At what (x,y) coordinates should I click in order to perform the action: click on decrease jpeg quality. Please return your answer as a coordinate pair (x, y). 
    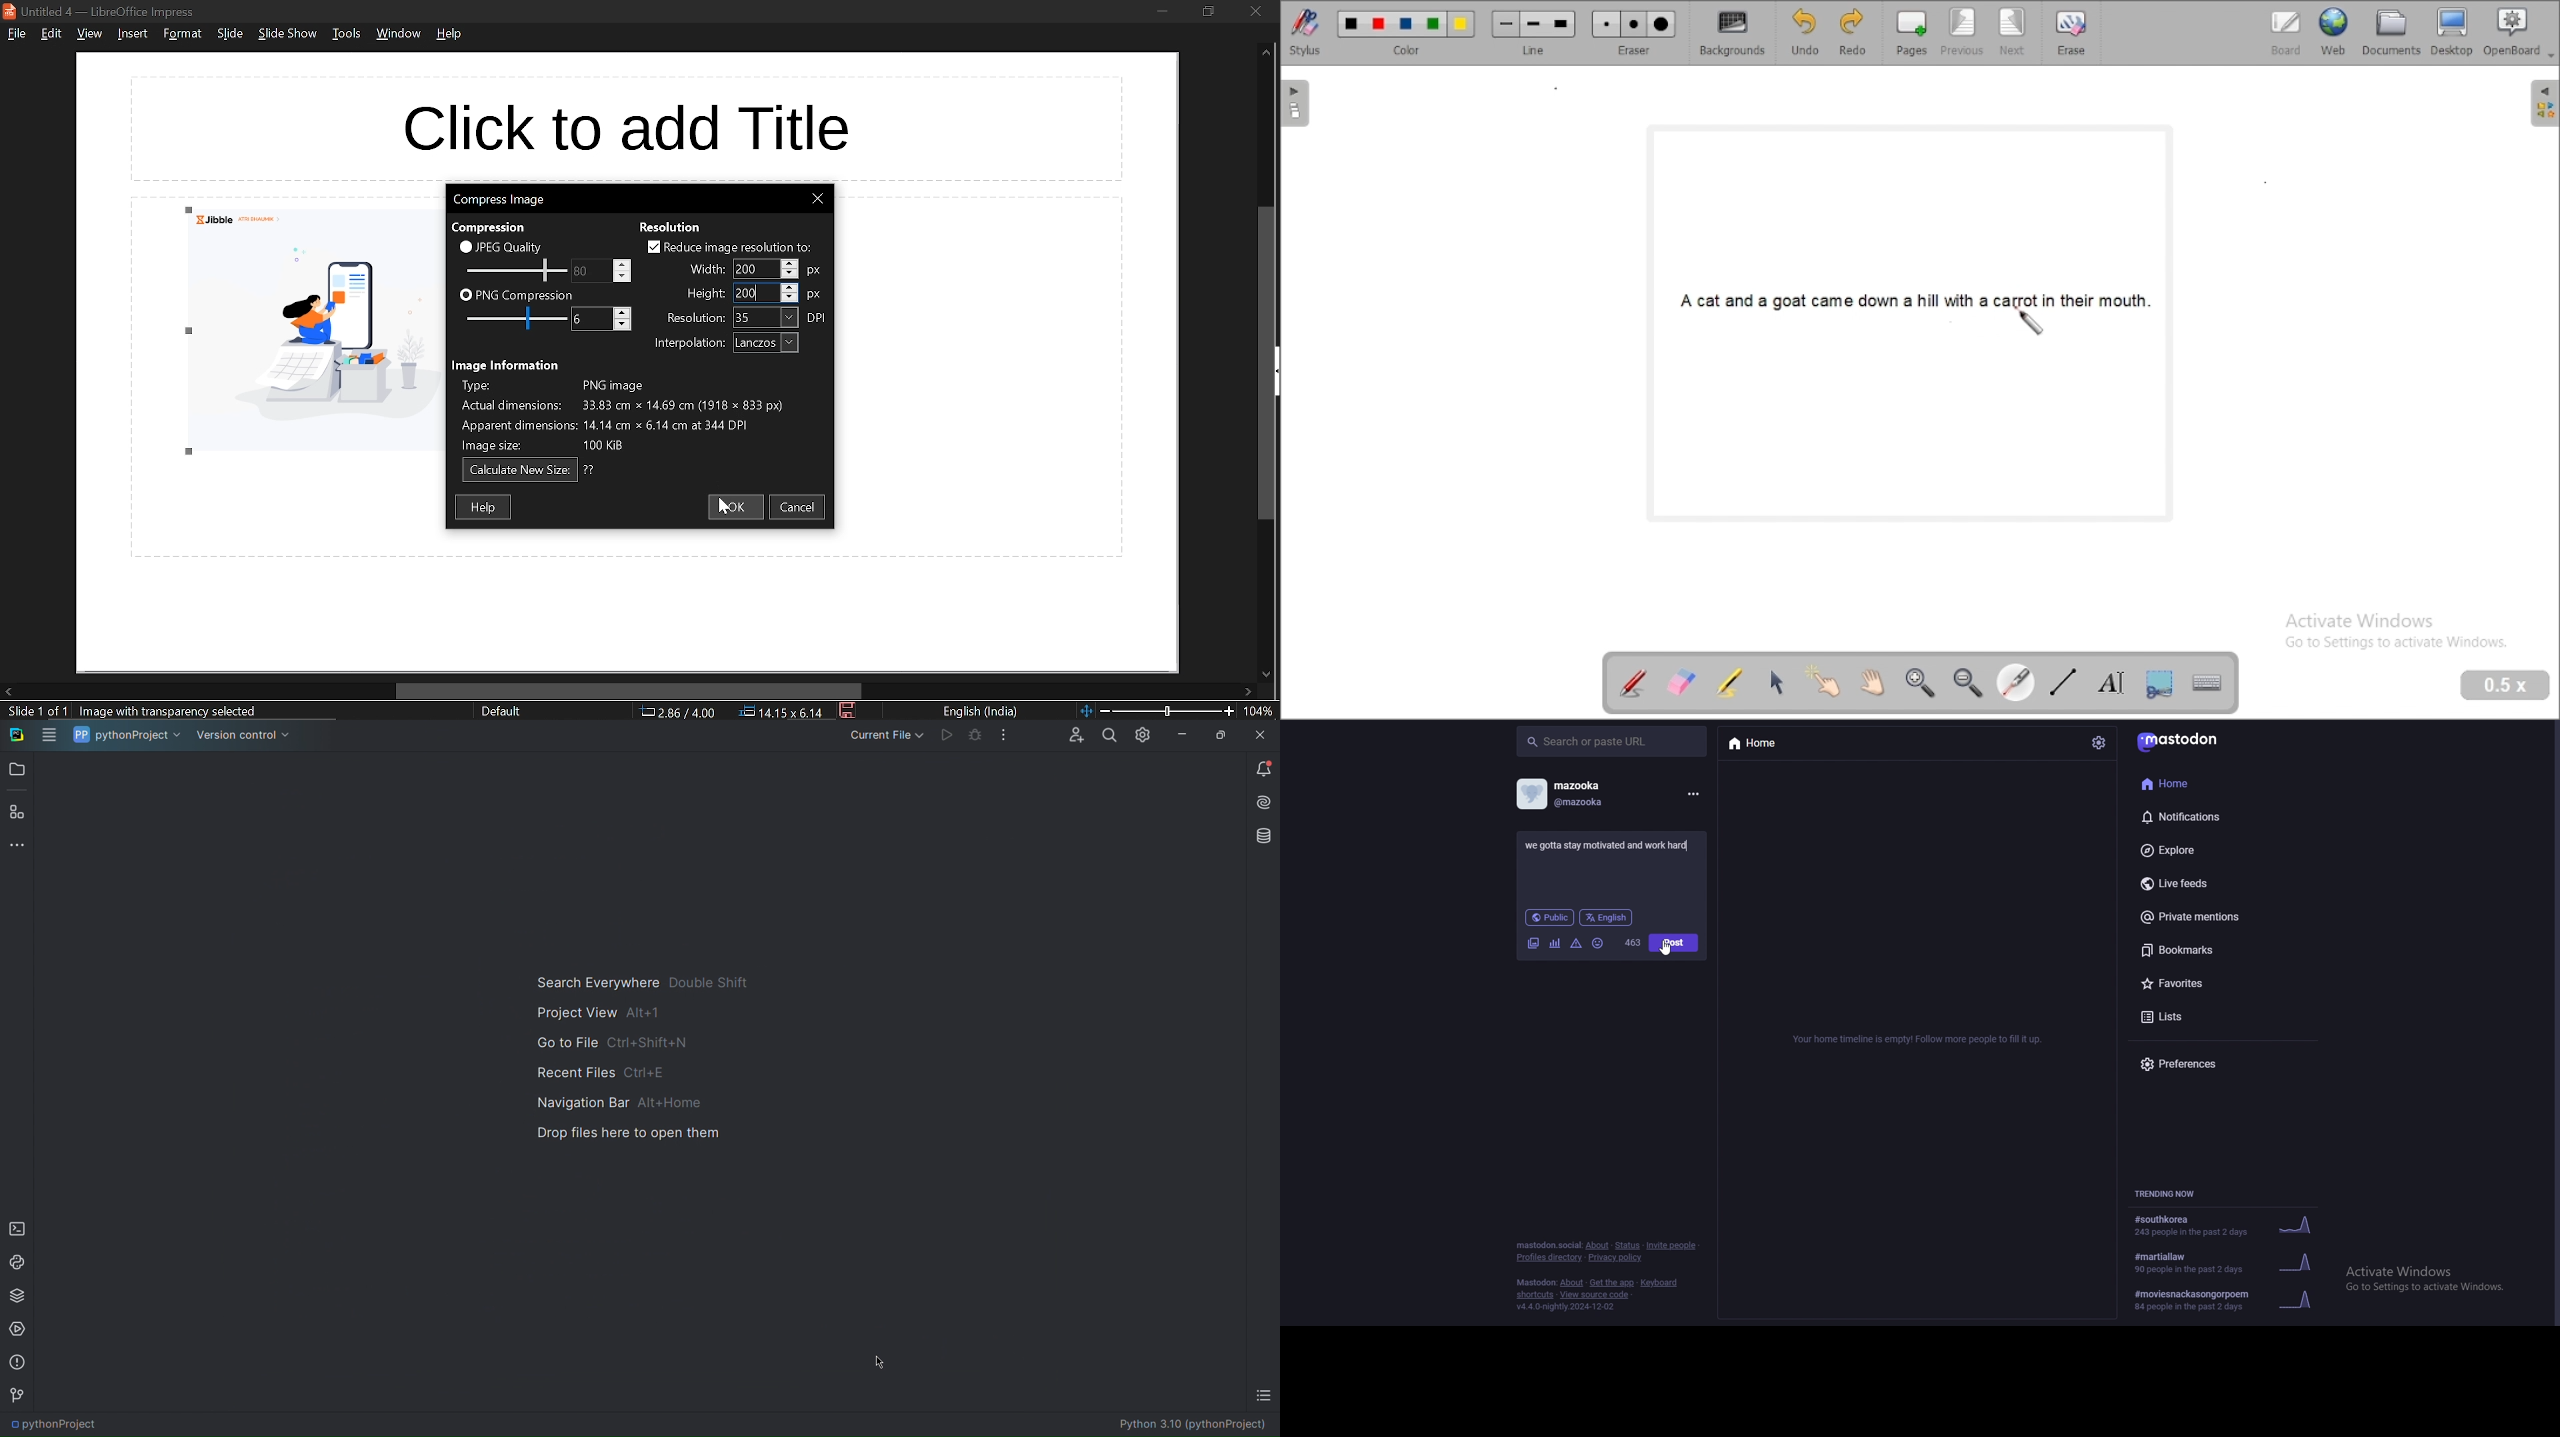
    Looking at the image, I should click on (621, 276).